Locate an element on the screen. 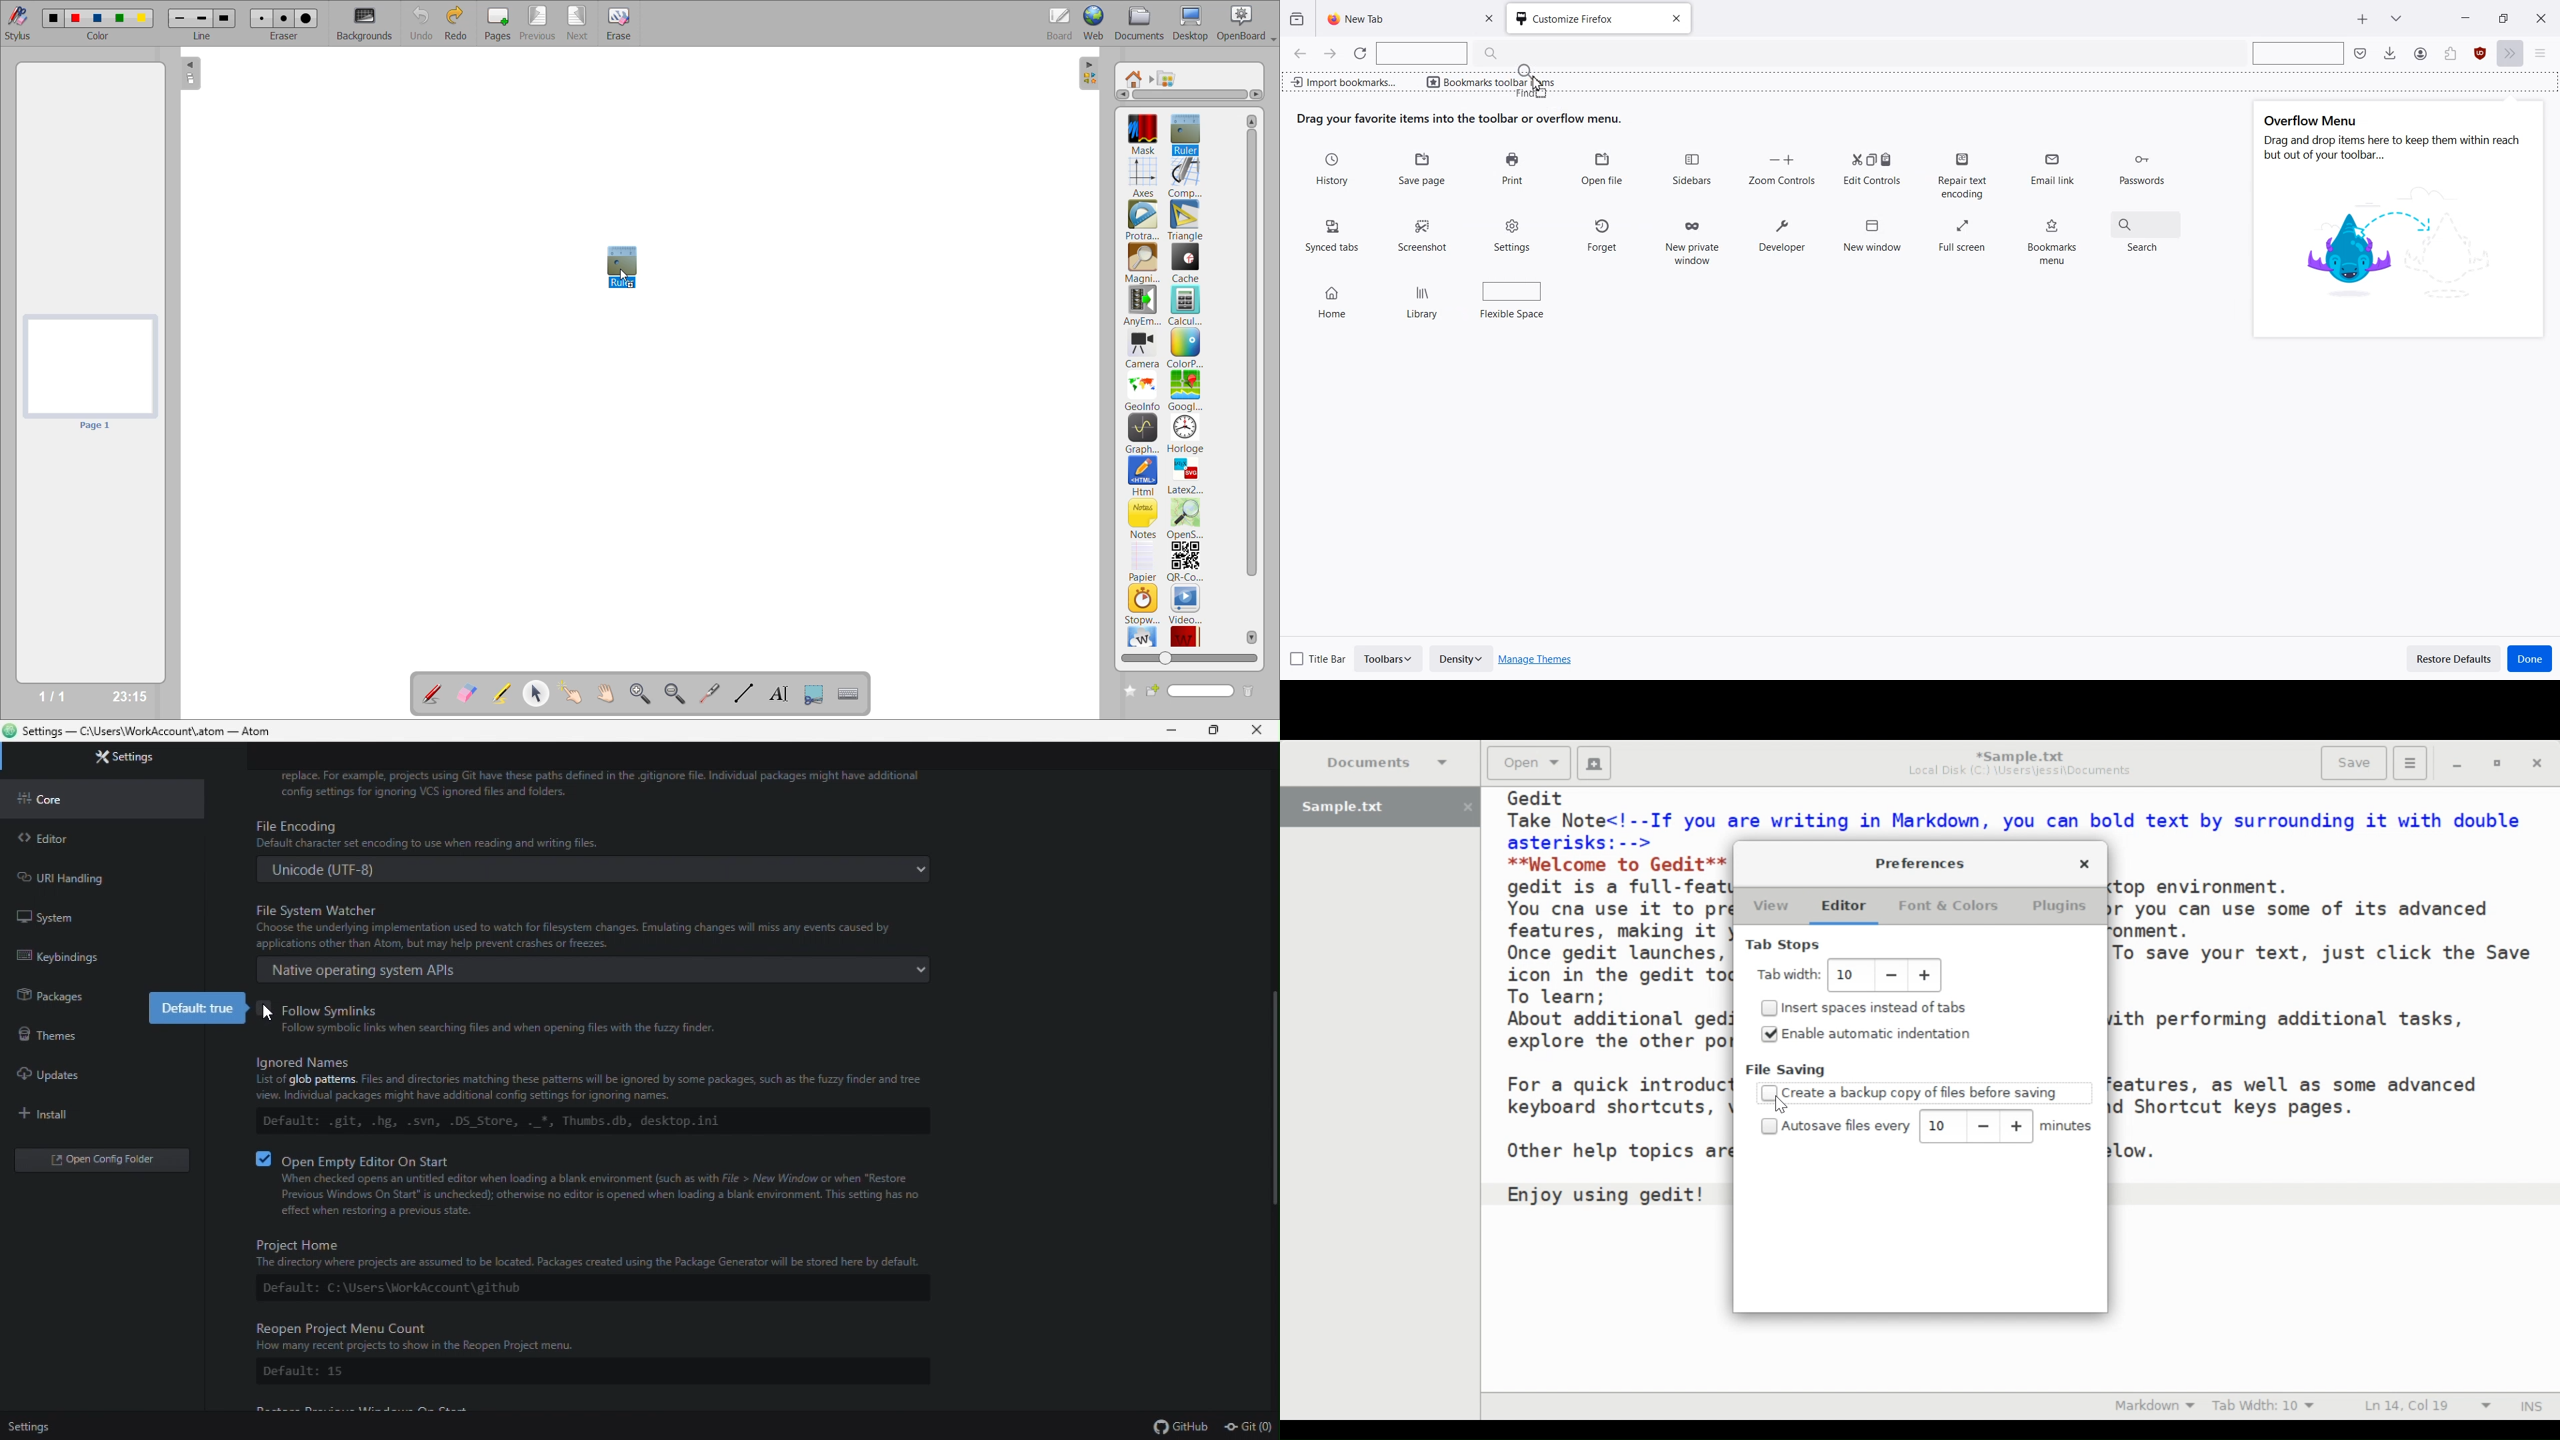 The height and width of the screenshot is (1456, 2576). 23:15 is located at coordinates (128, 695).